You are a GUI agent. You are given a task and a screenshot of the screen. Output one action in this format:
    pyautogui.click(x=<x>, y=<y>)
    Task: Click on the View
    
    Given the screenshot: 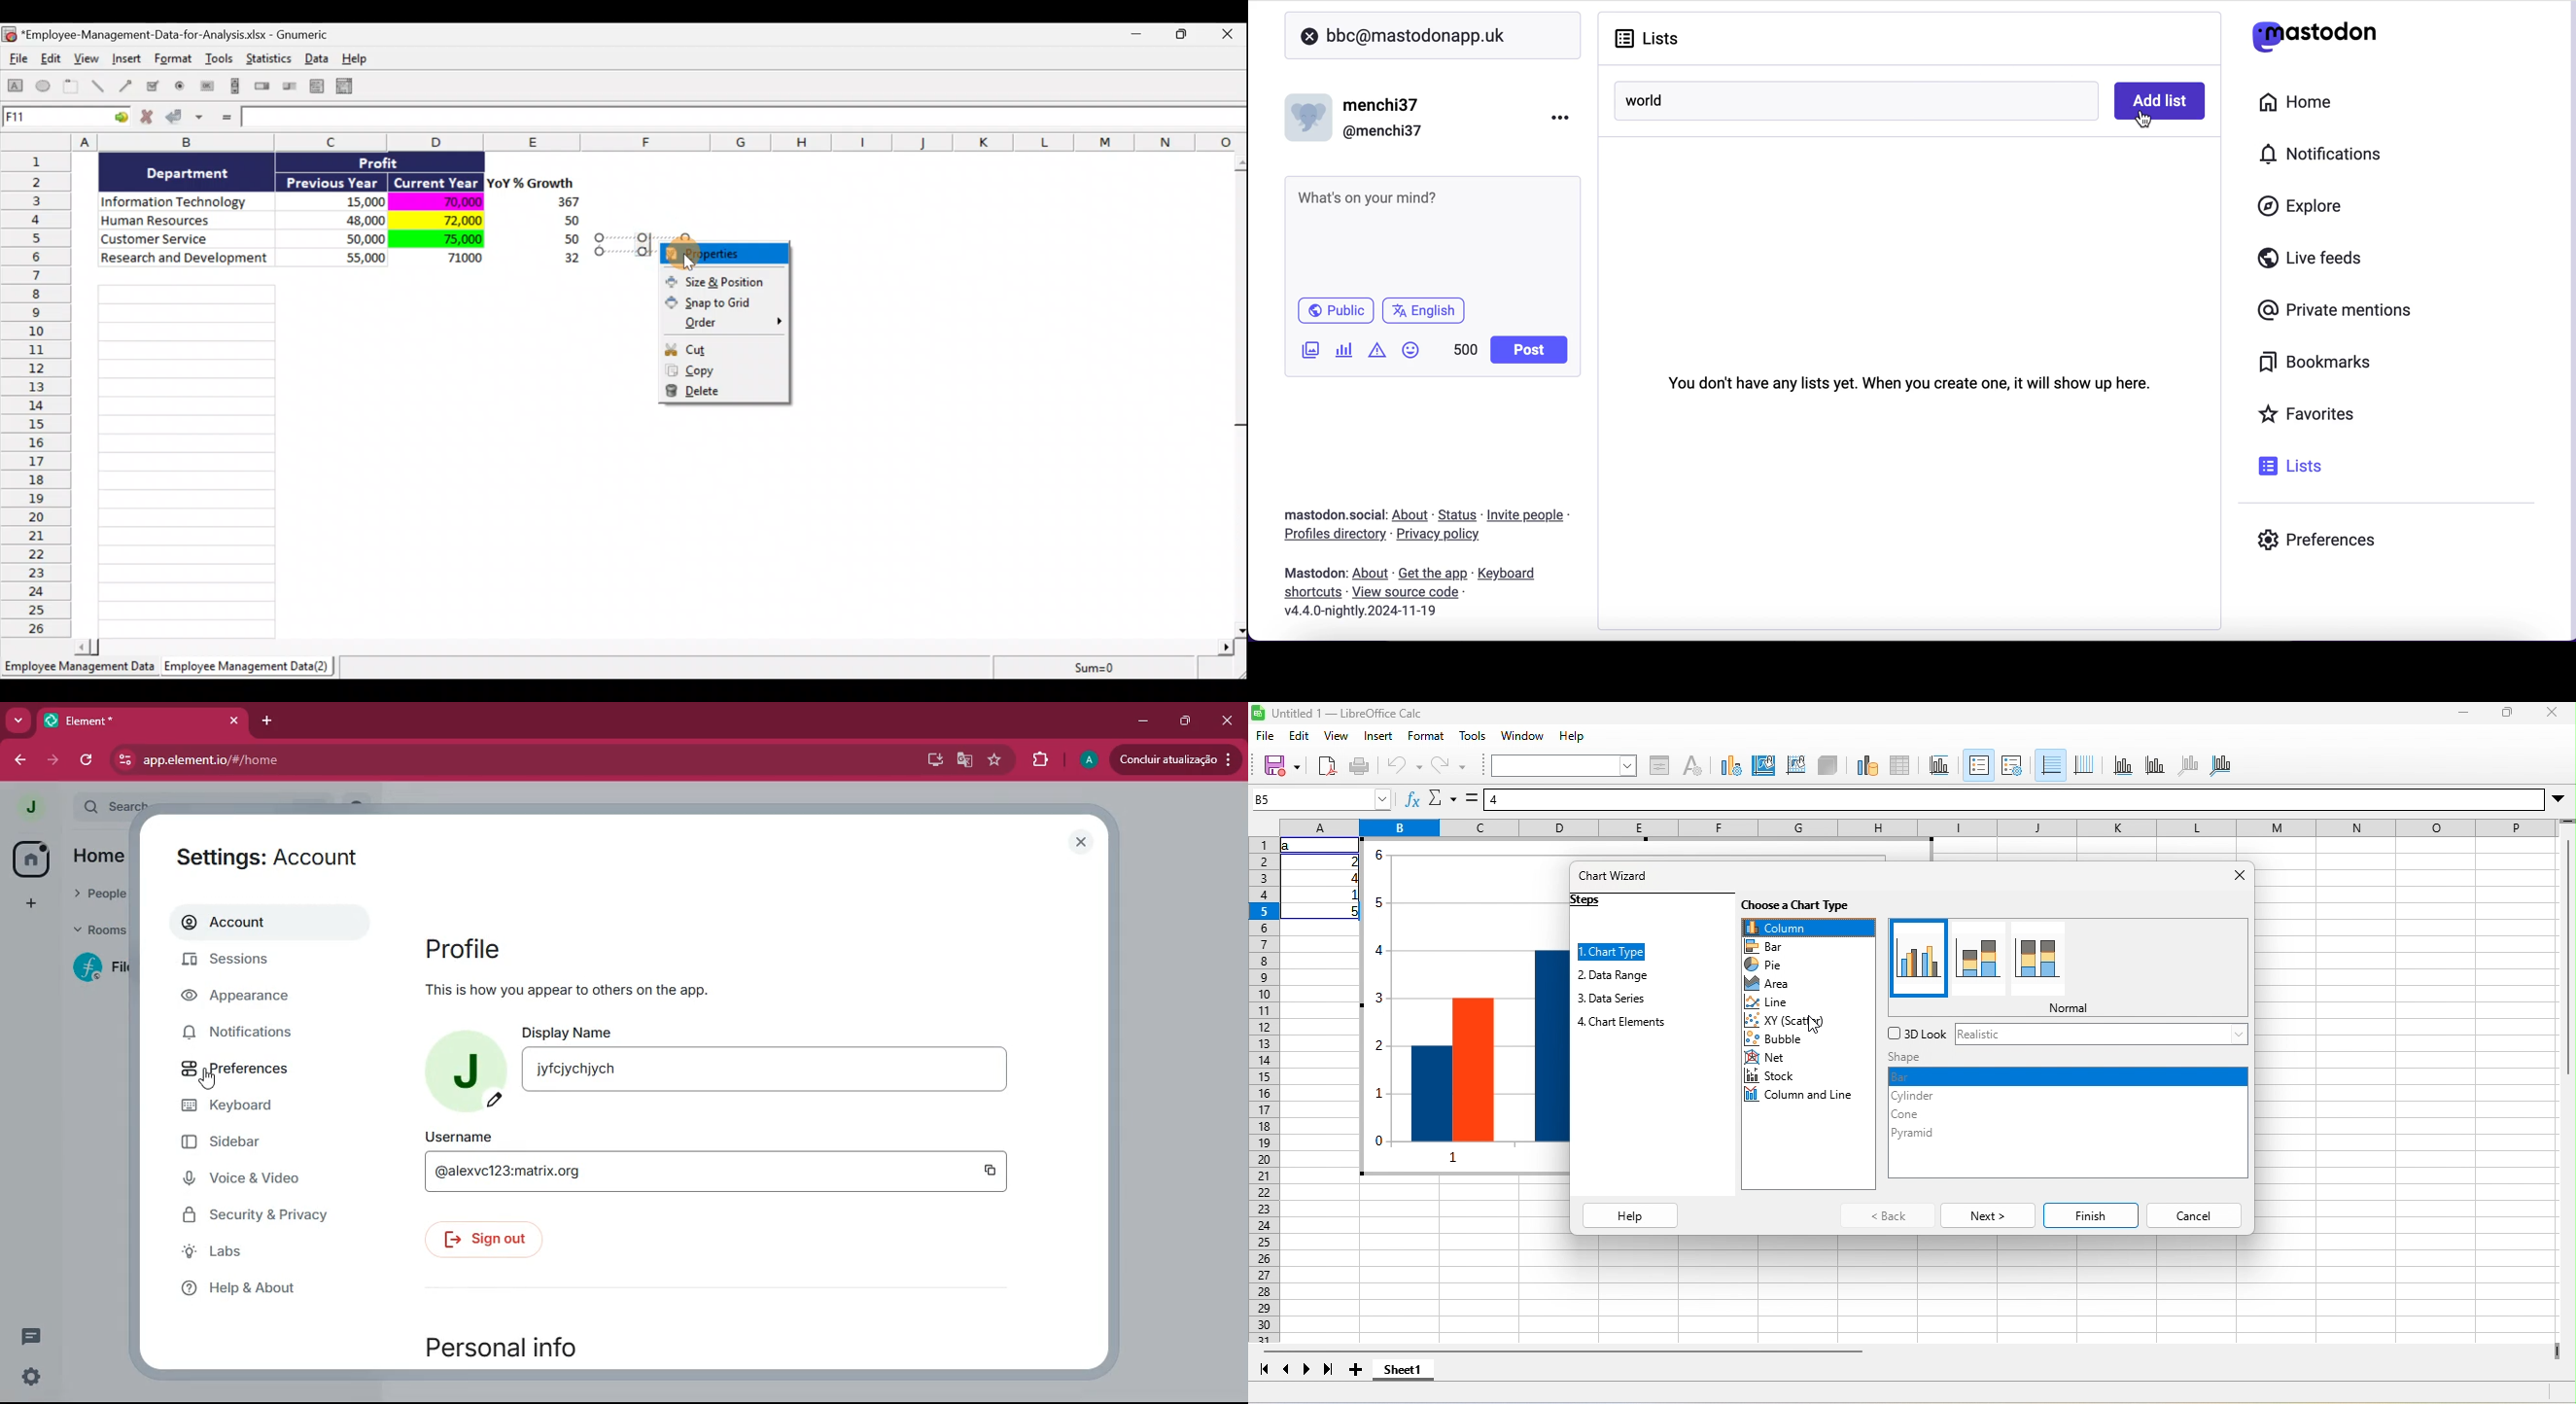 What is the action you would take?
    pyautogui.click(x=88, y=58)
    